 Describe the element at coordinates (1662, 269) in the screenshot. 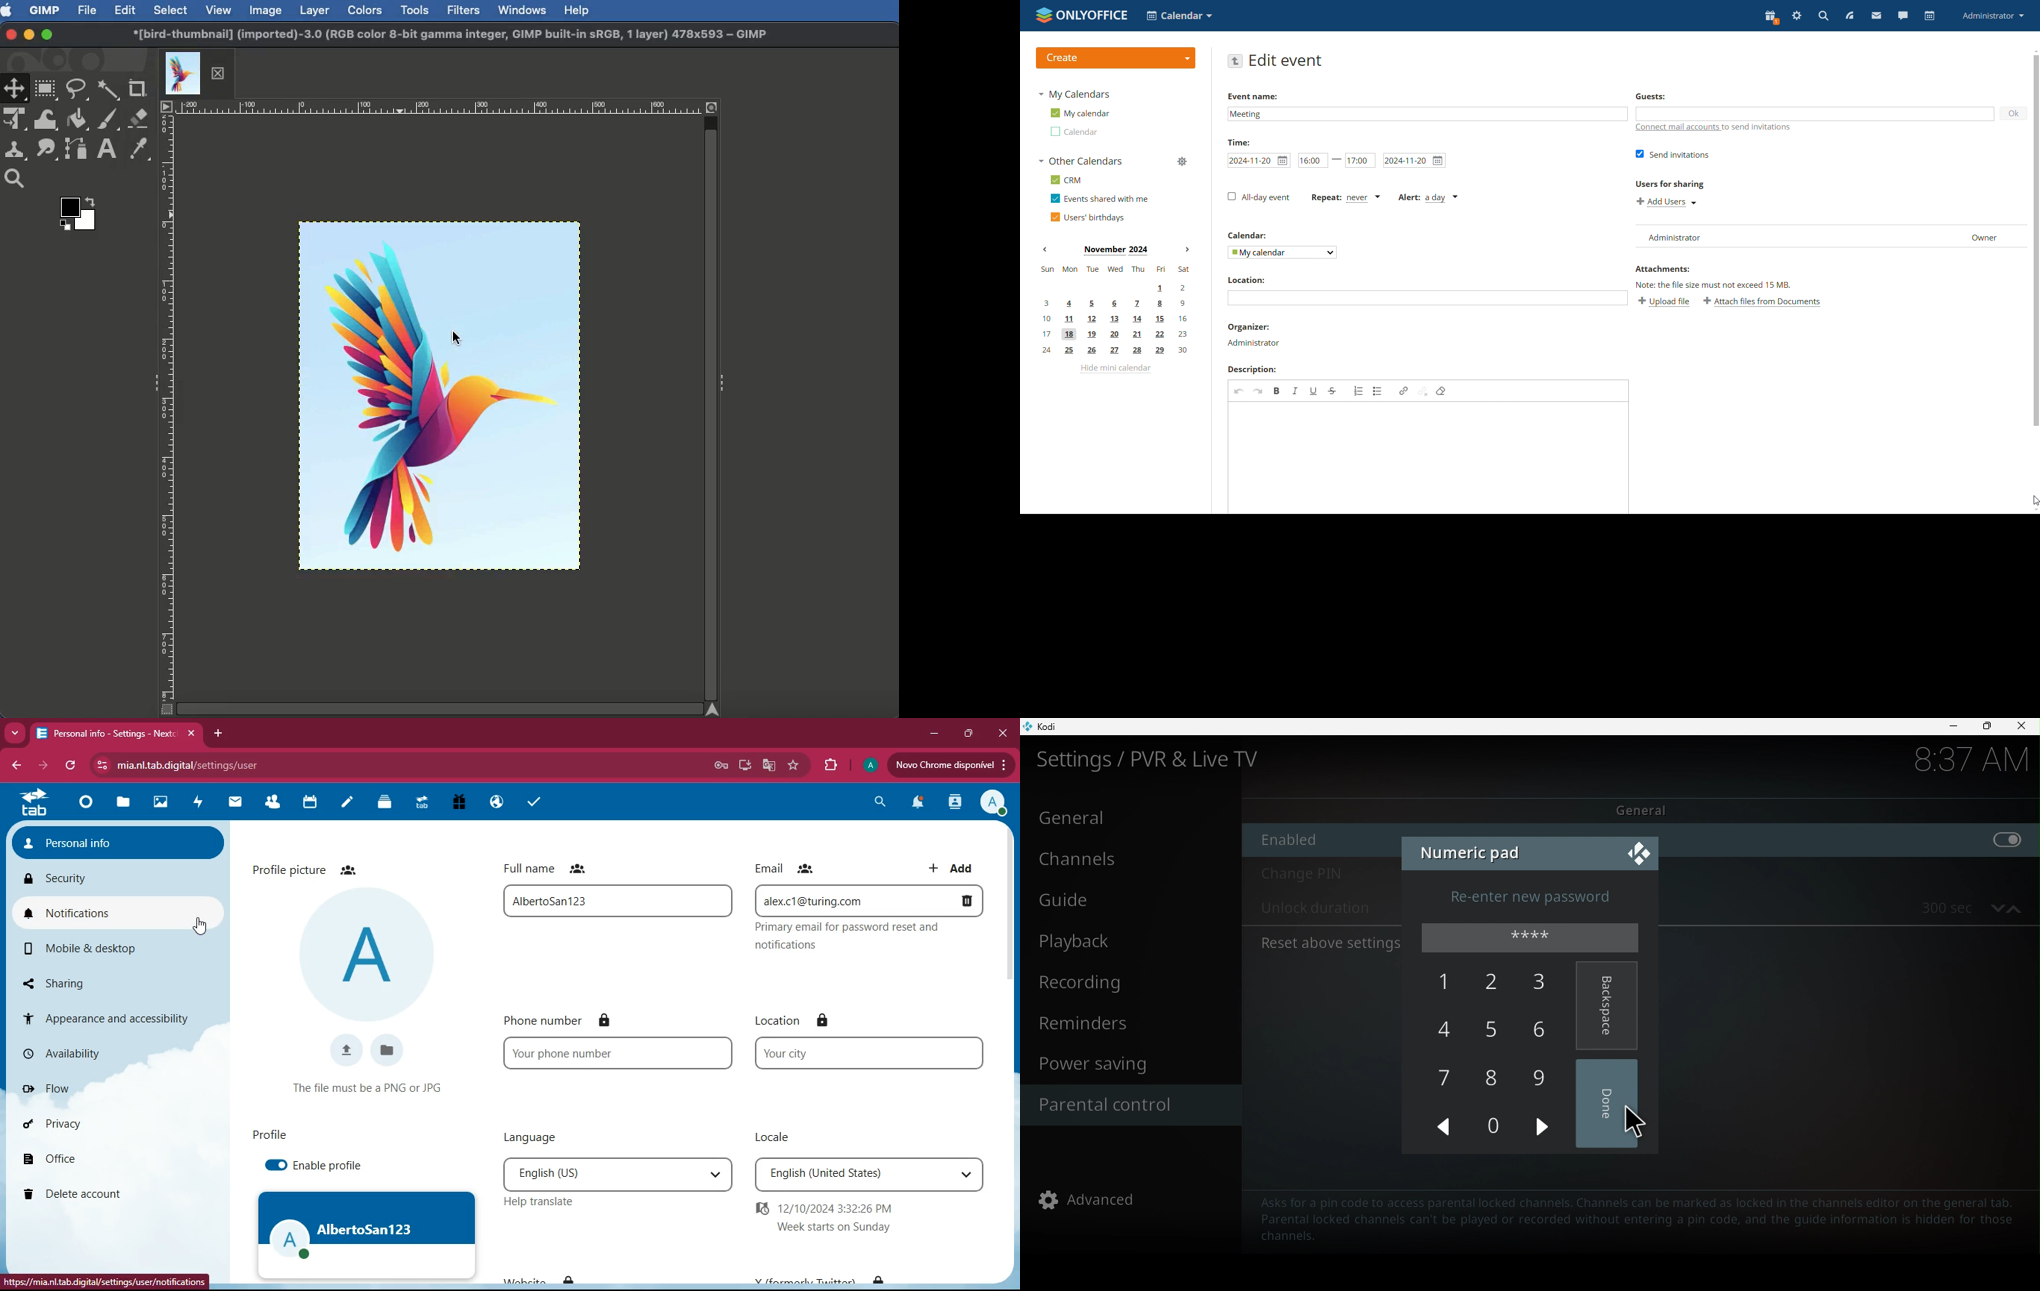

I see `attachments` at that location.